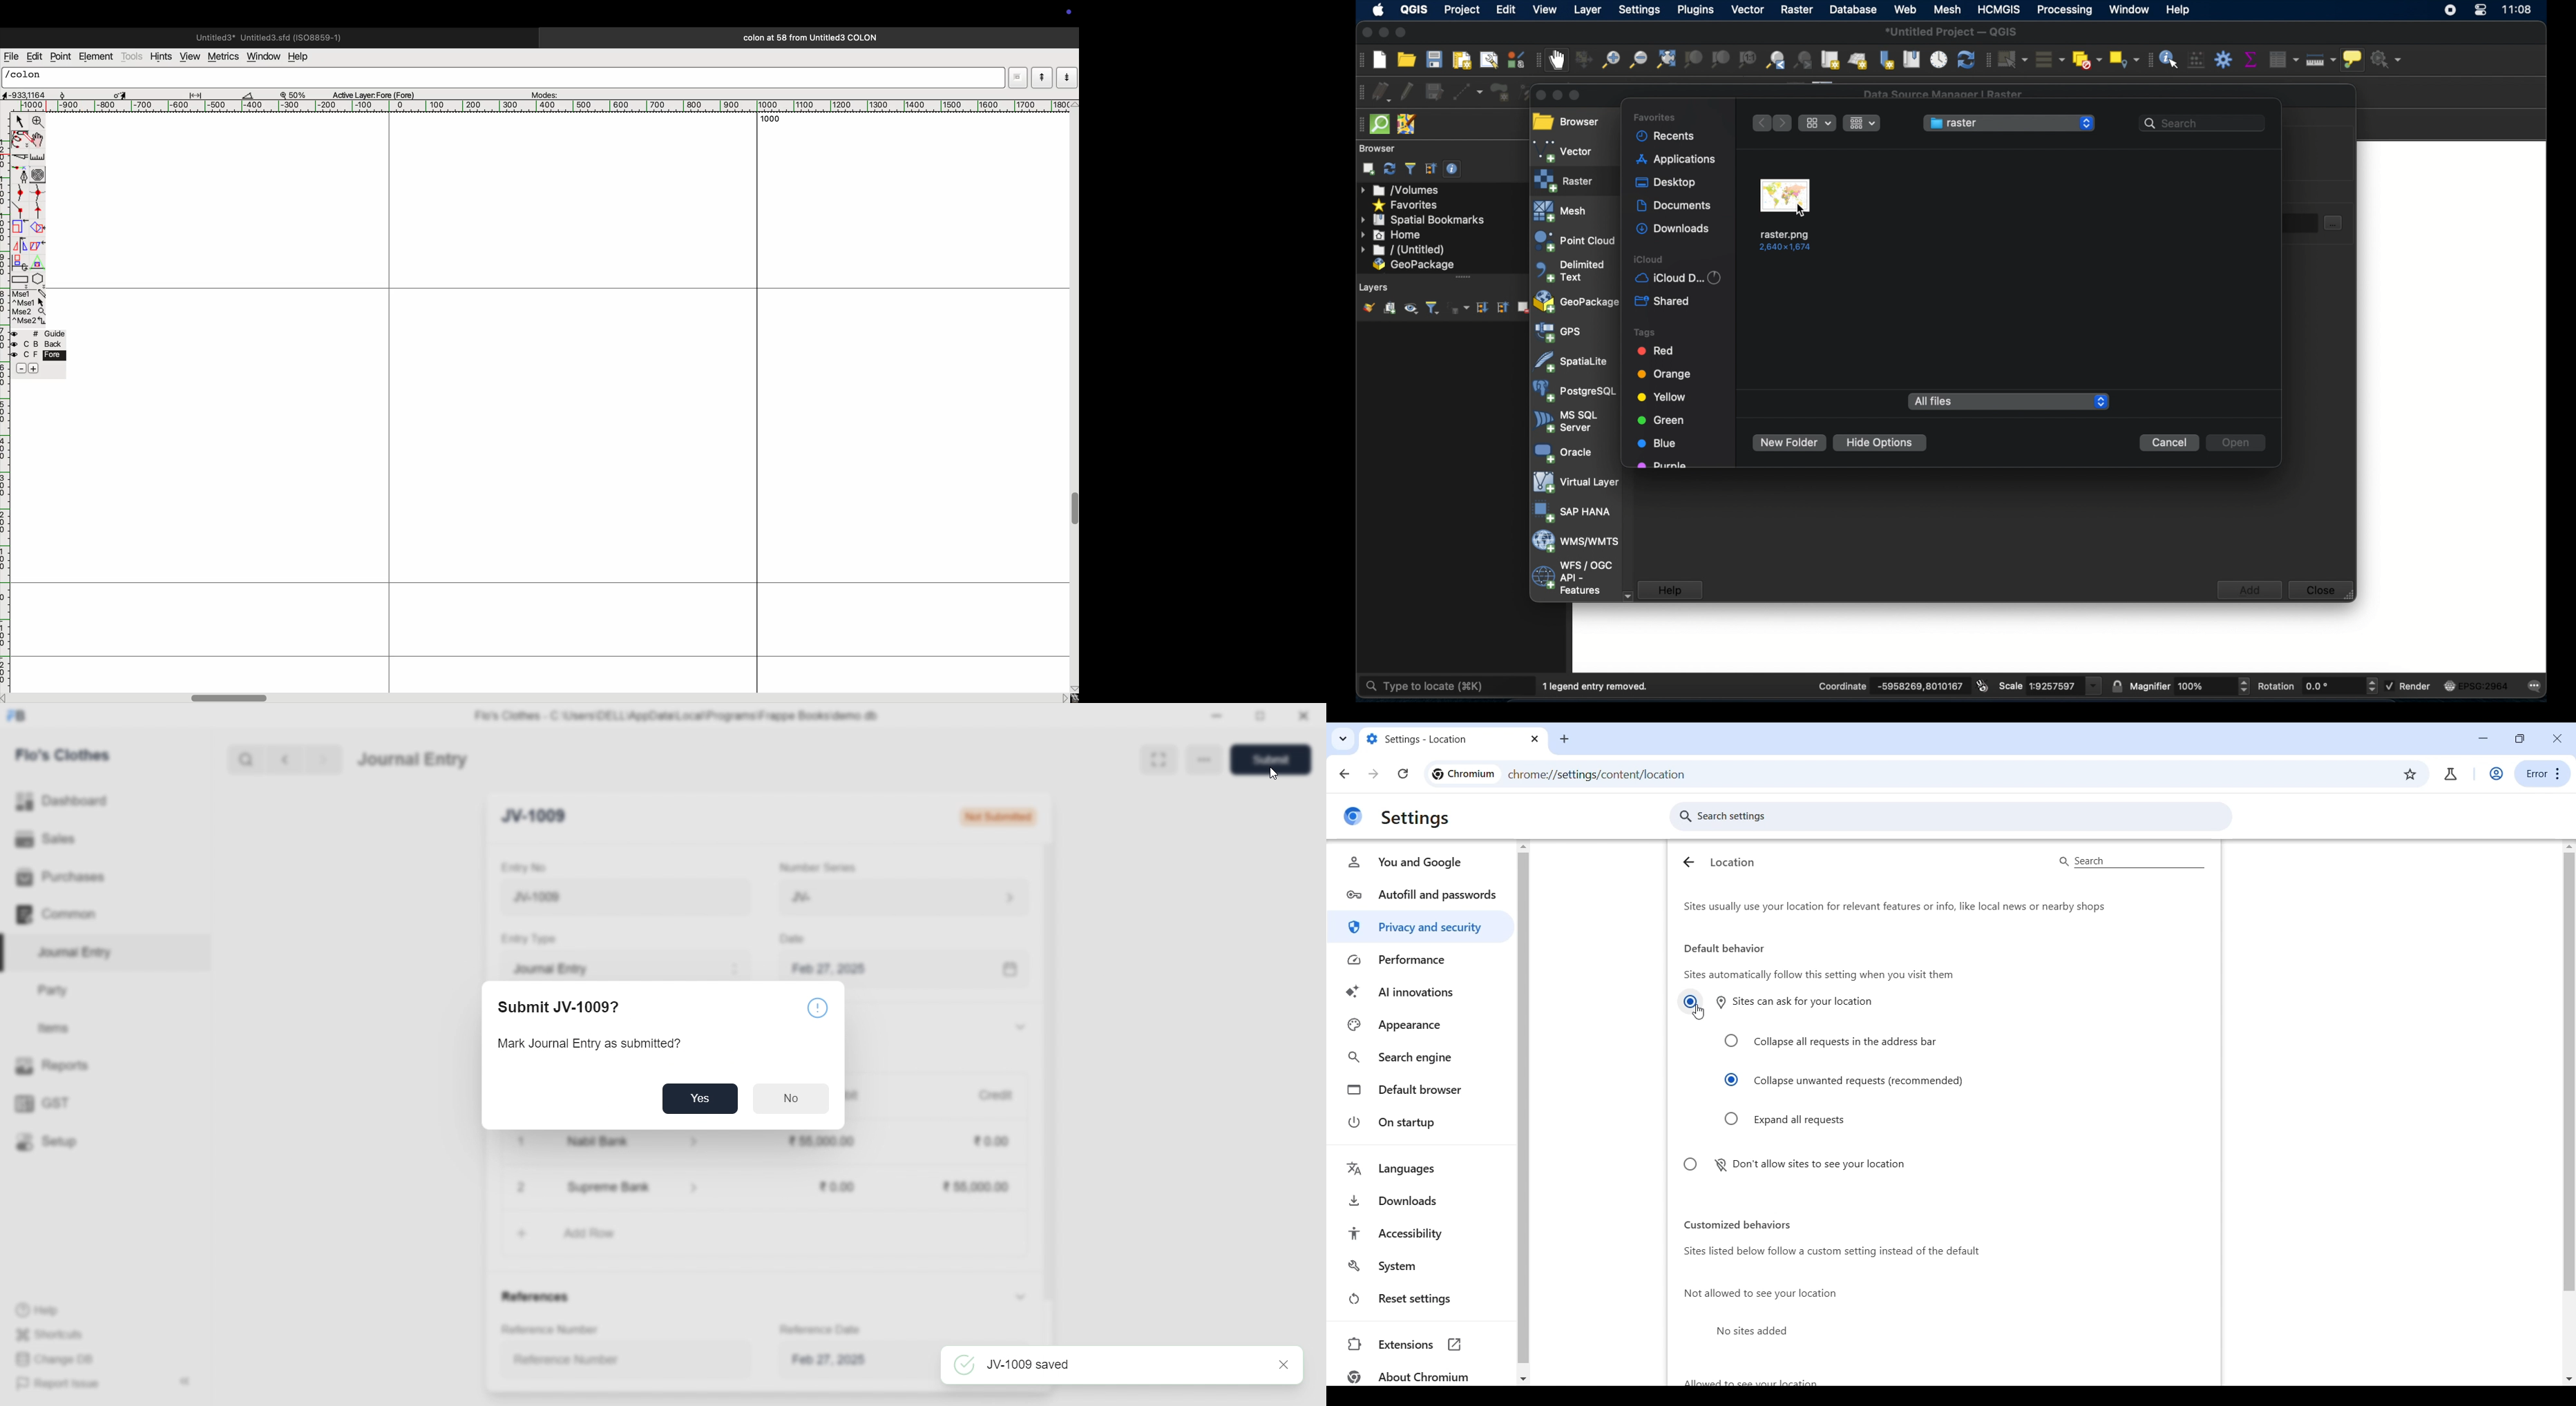 The image size is (2576, 1428). I want to click on snow, so click(71, 94).